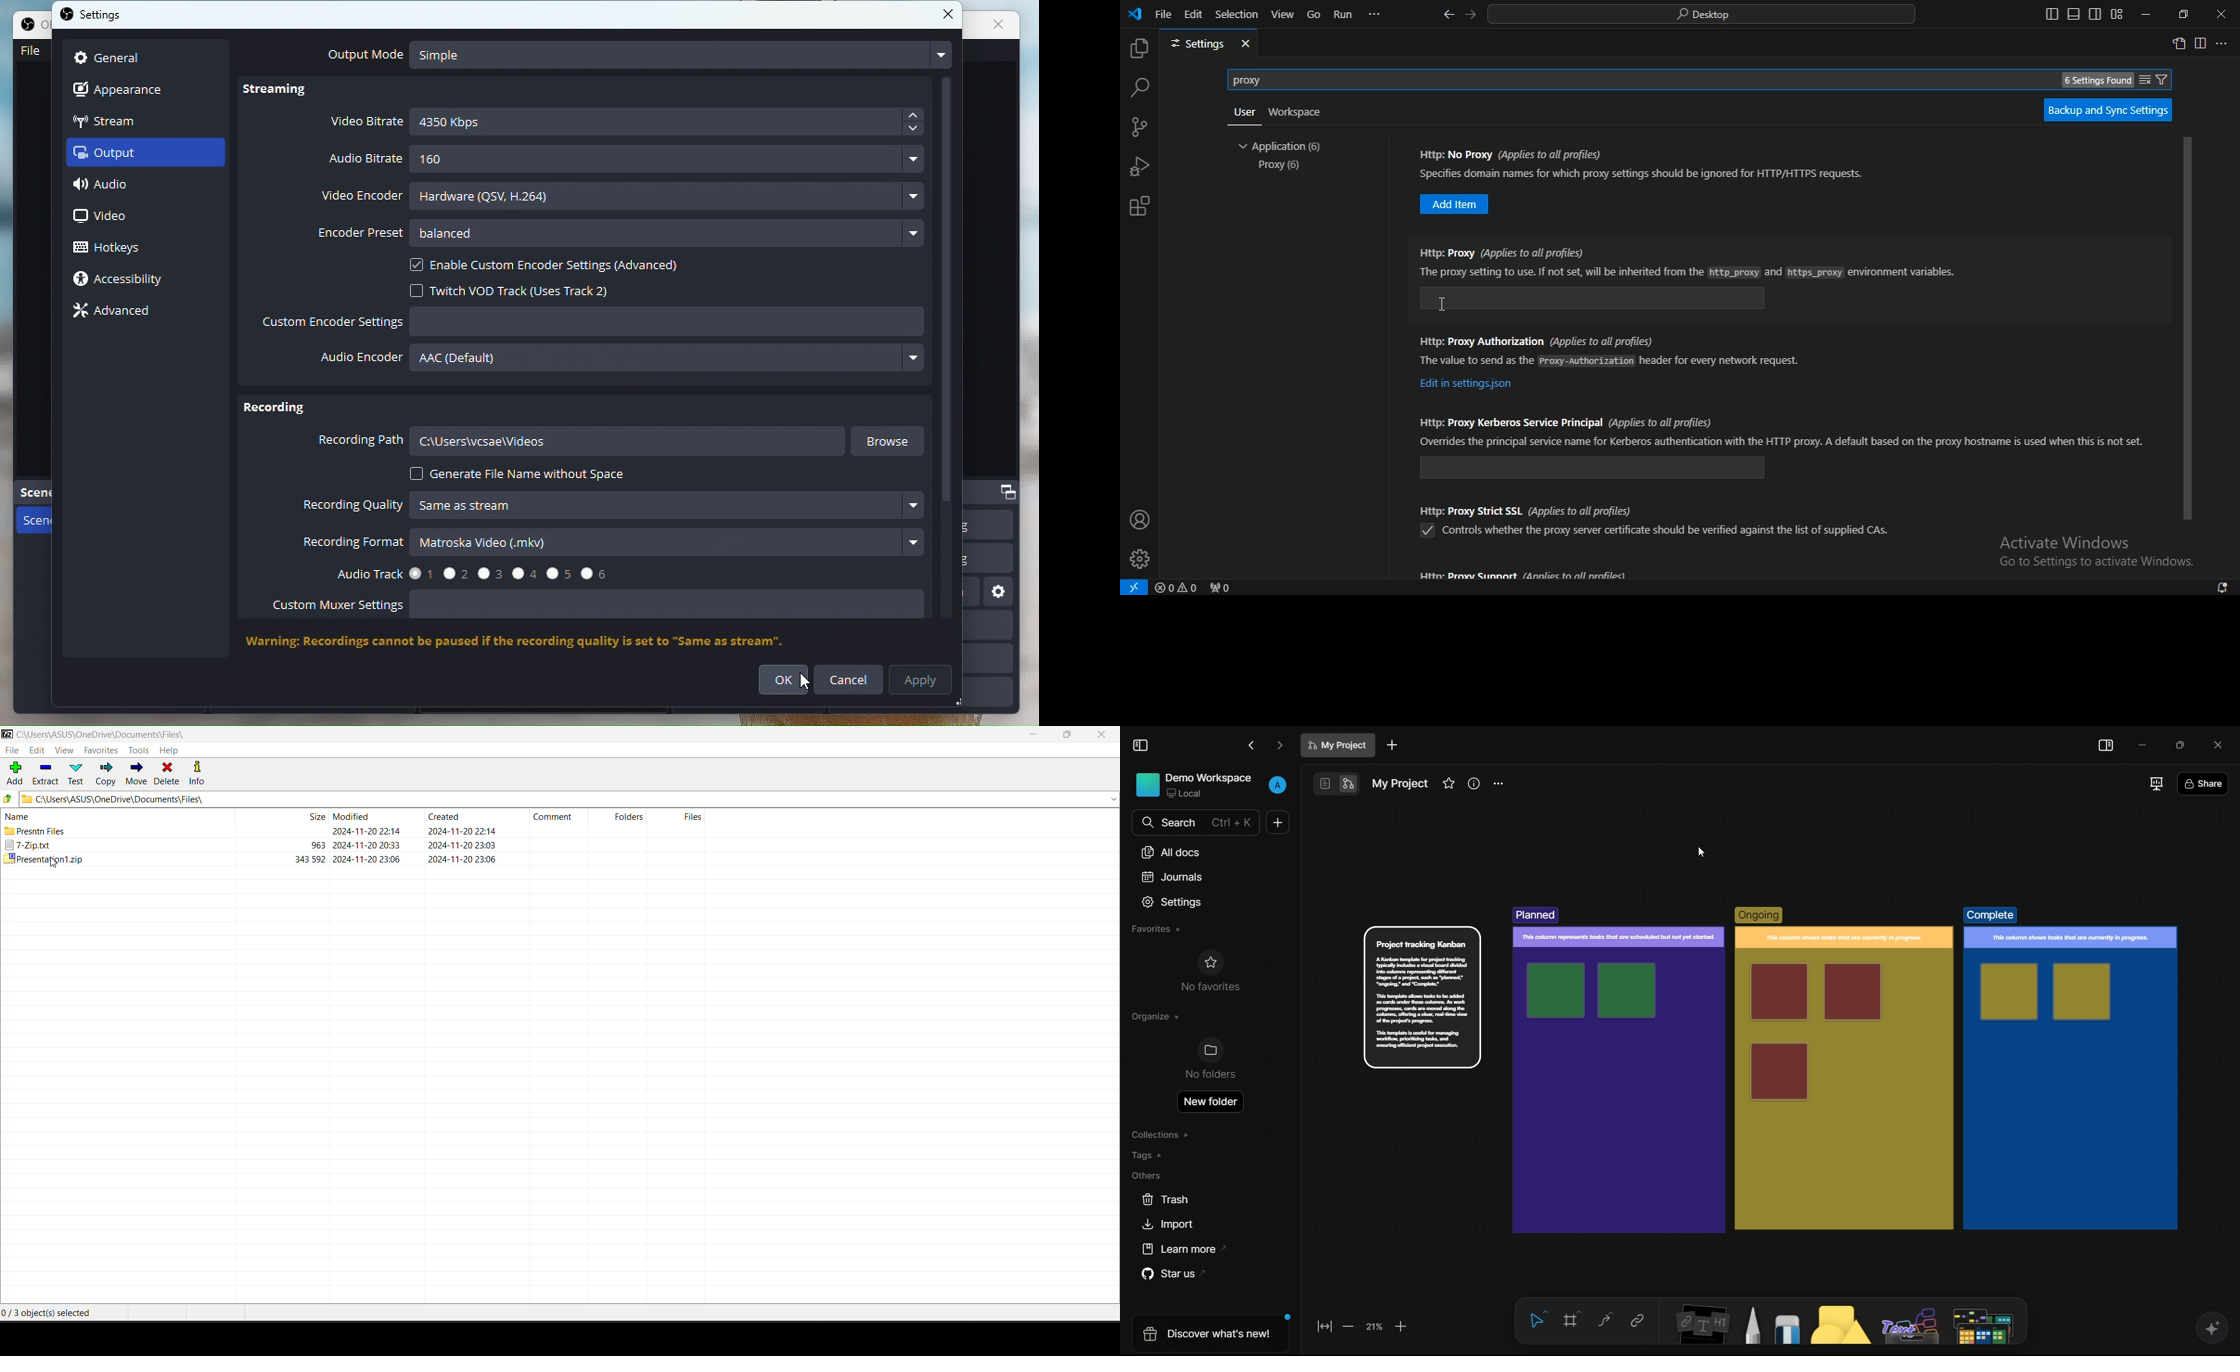 The width and height of the screenshot is (2240, 1372). I want to click on https: proxy authorization, so click(1536, 340).